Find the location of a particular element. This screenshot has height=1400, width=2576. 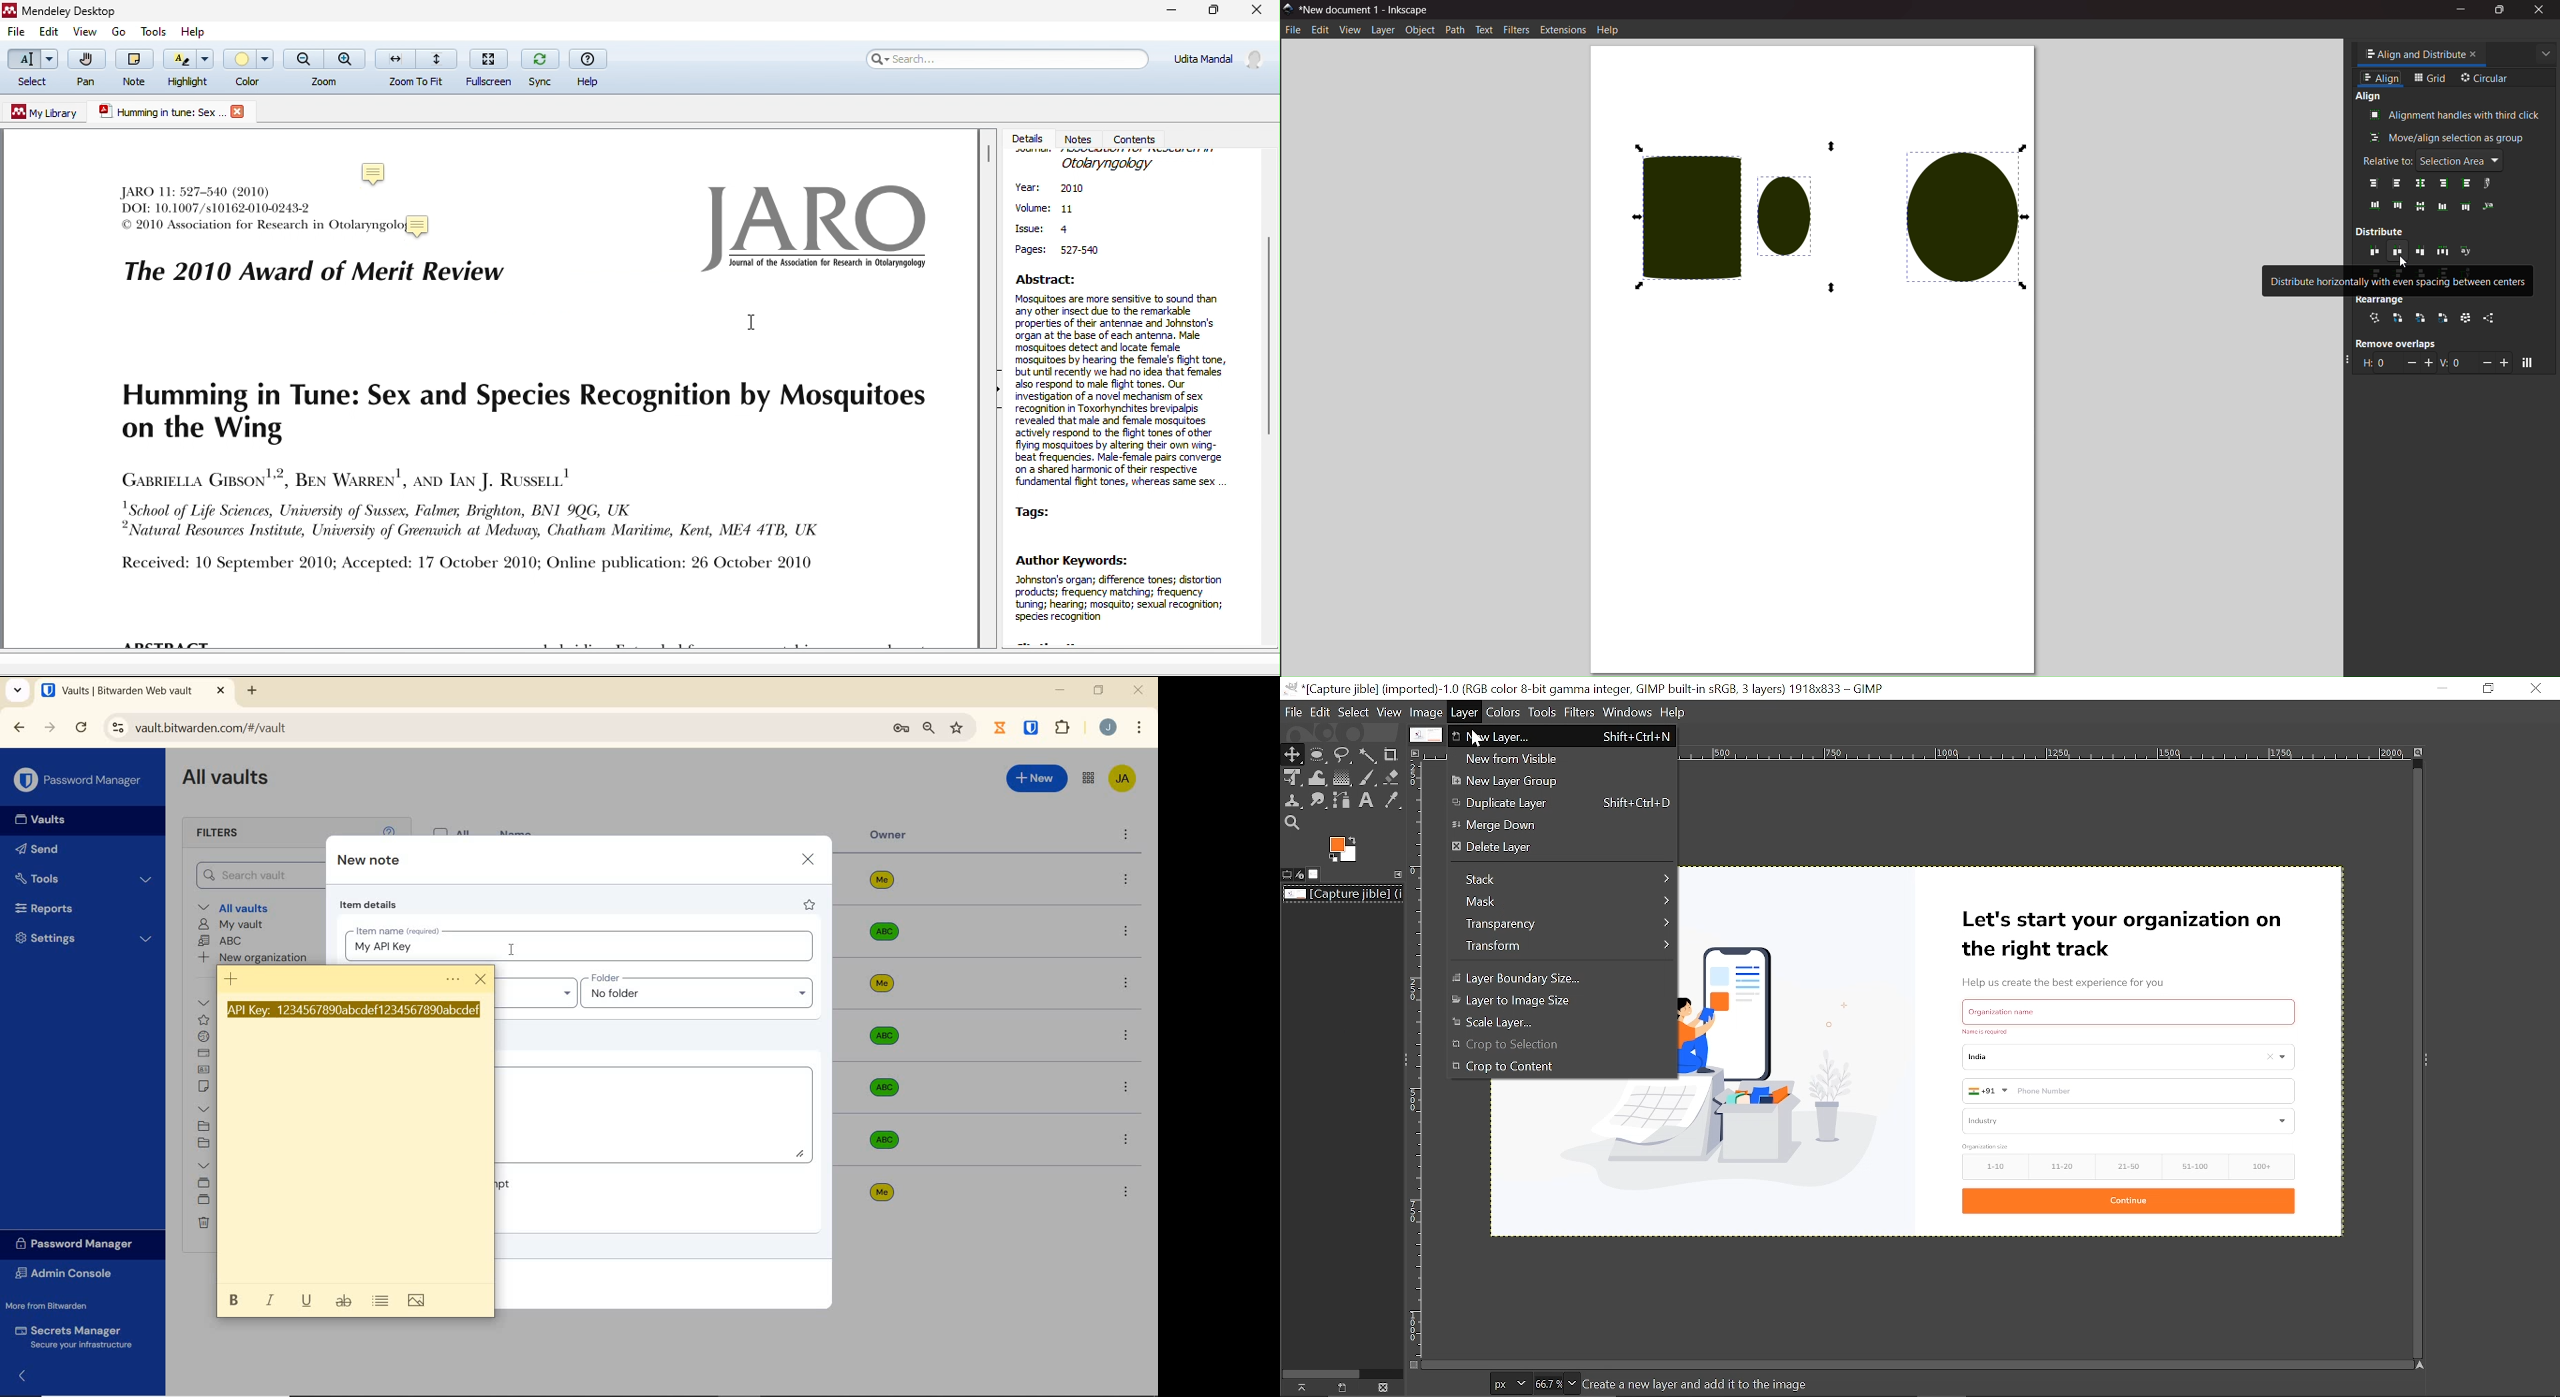

card is located at coordinates (204, 1054).